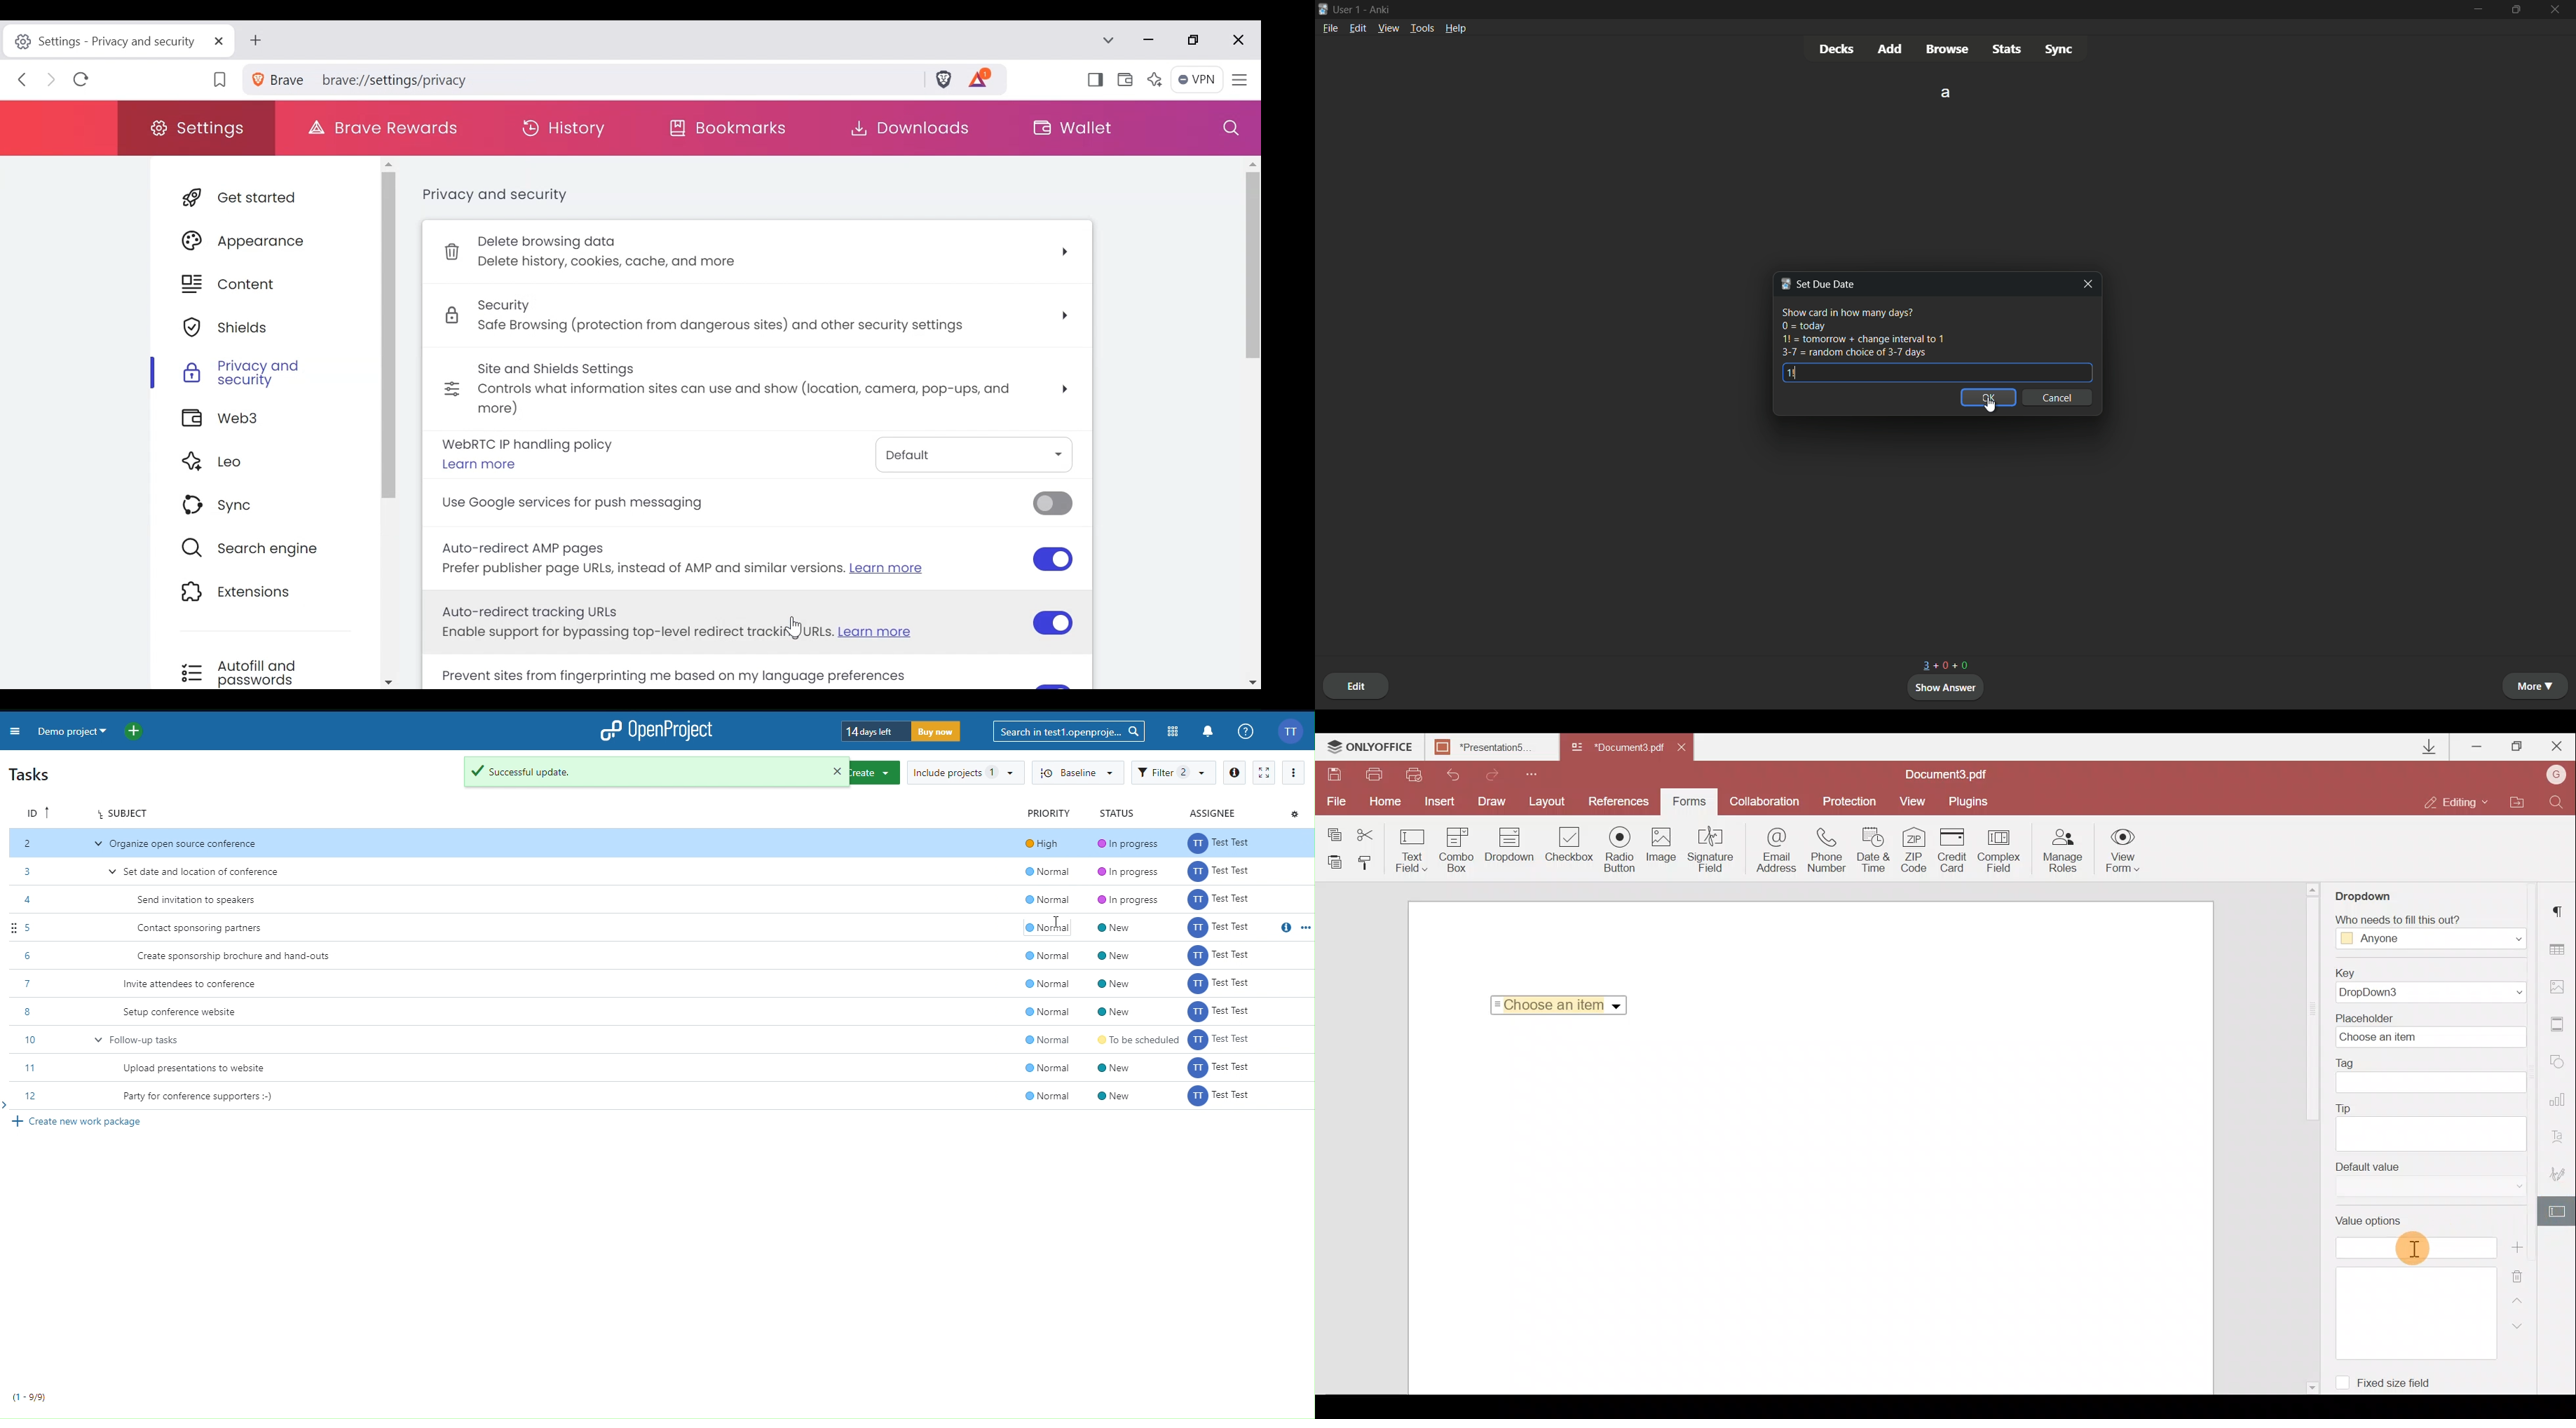 Image resolution: width=2576 pixels, height=1428 pixels. Describe the element at coordinates (1389, 28) in the screenshot. I see `view menu` at that location.